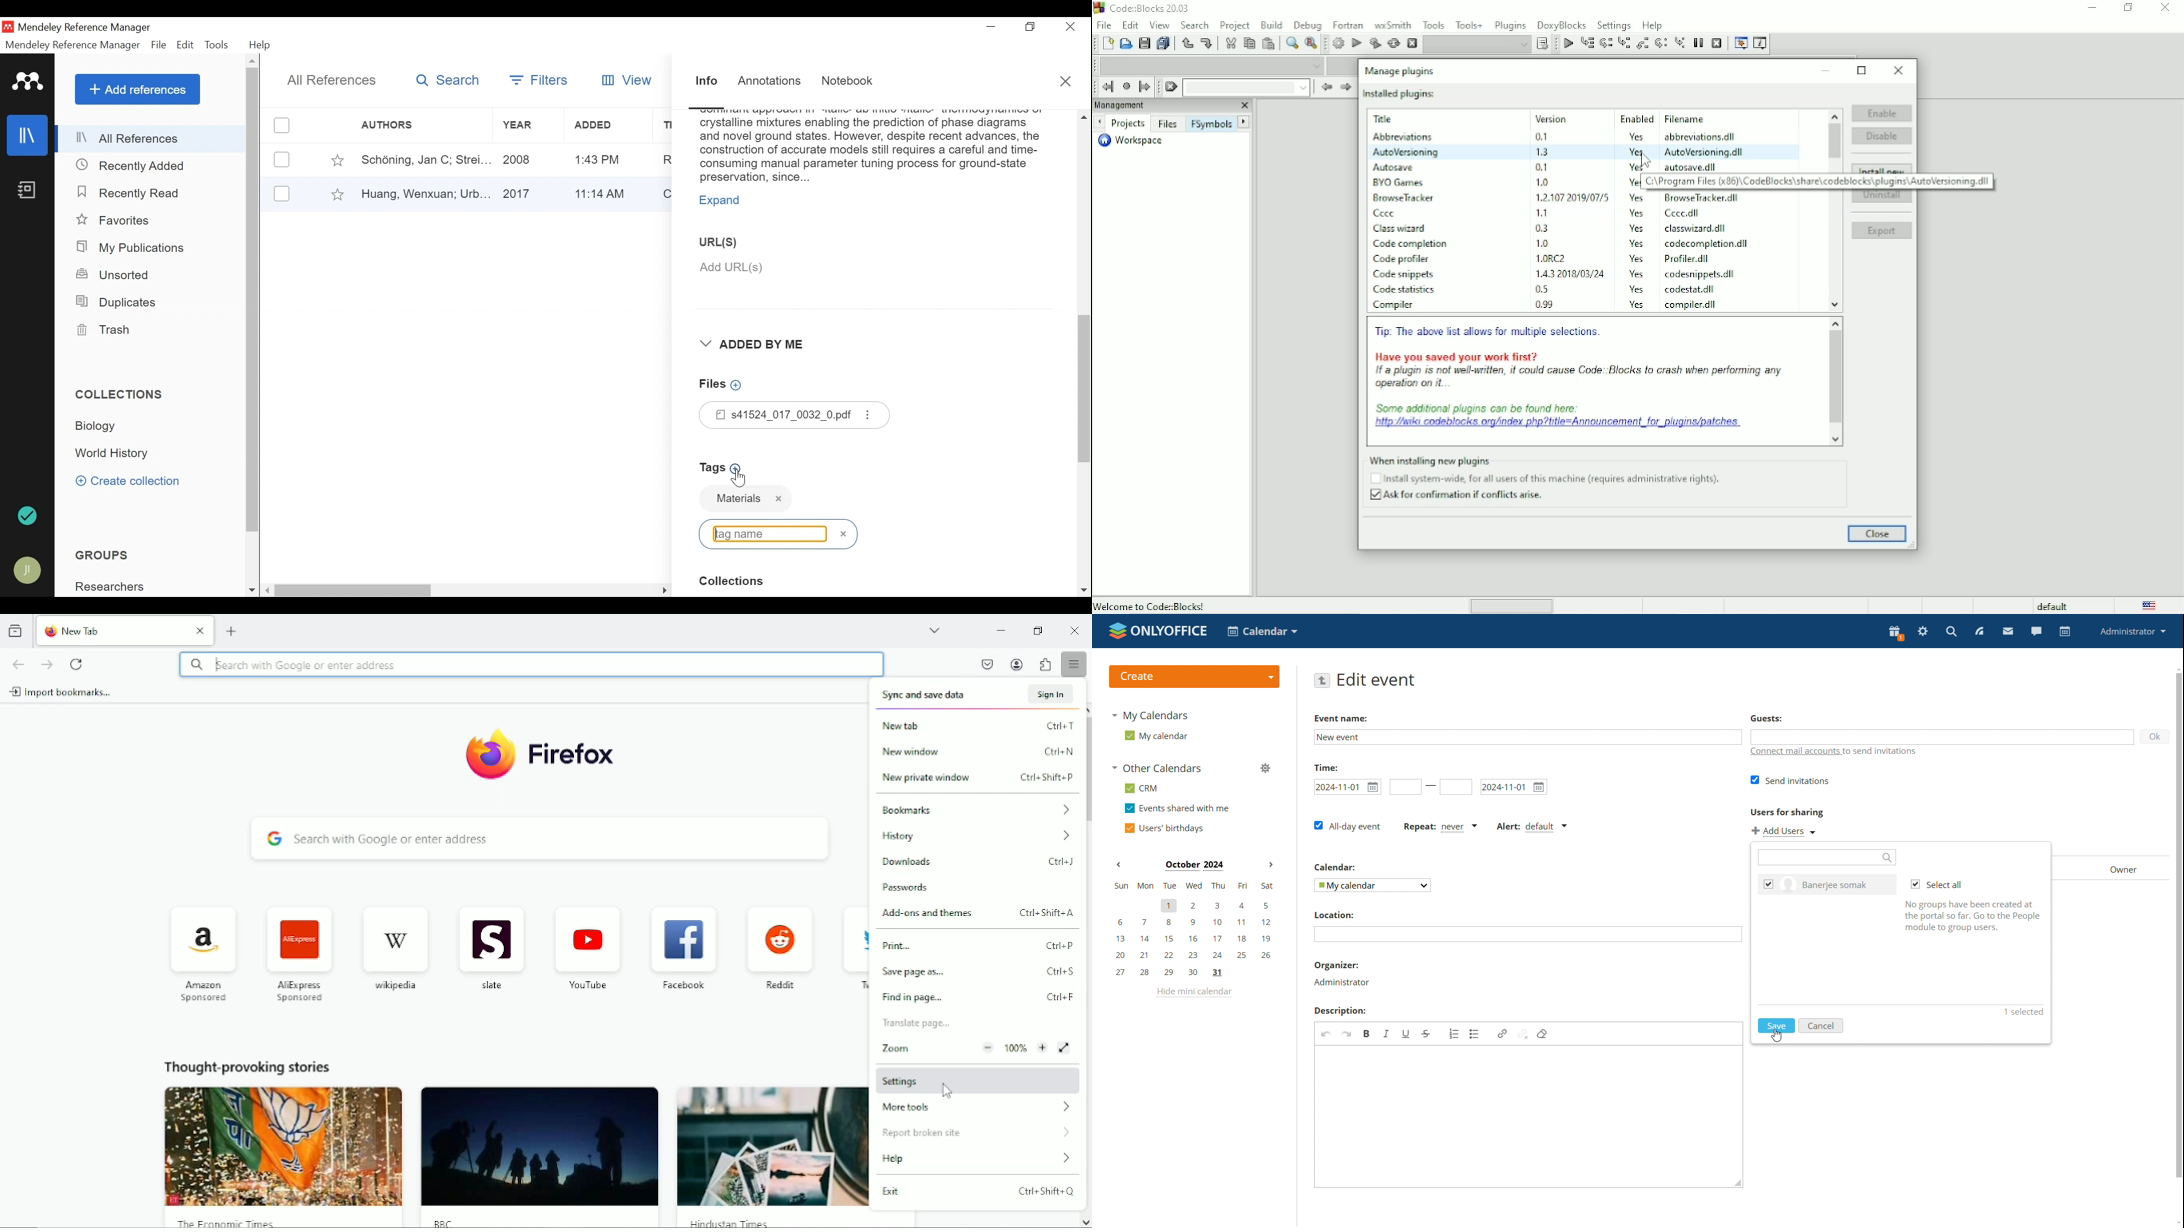  Describe the element at coordinates (109, 630) in the screenshot. I see `New Tab` at that location.